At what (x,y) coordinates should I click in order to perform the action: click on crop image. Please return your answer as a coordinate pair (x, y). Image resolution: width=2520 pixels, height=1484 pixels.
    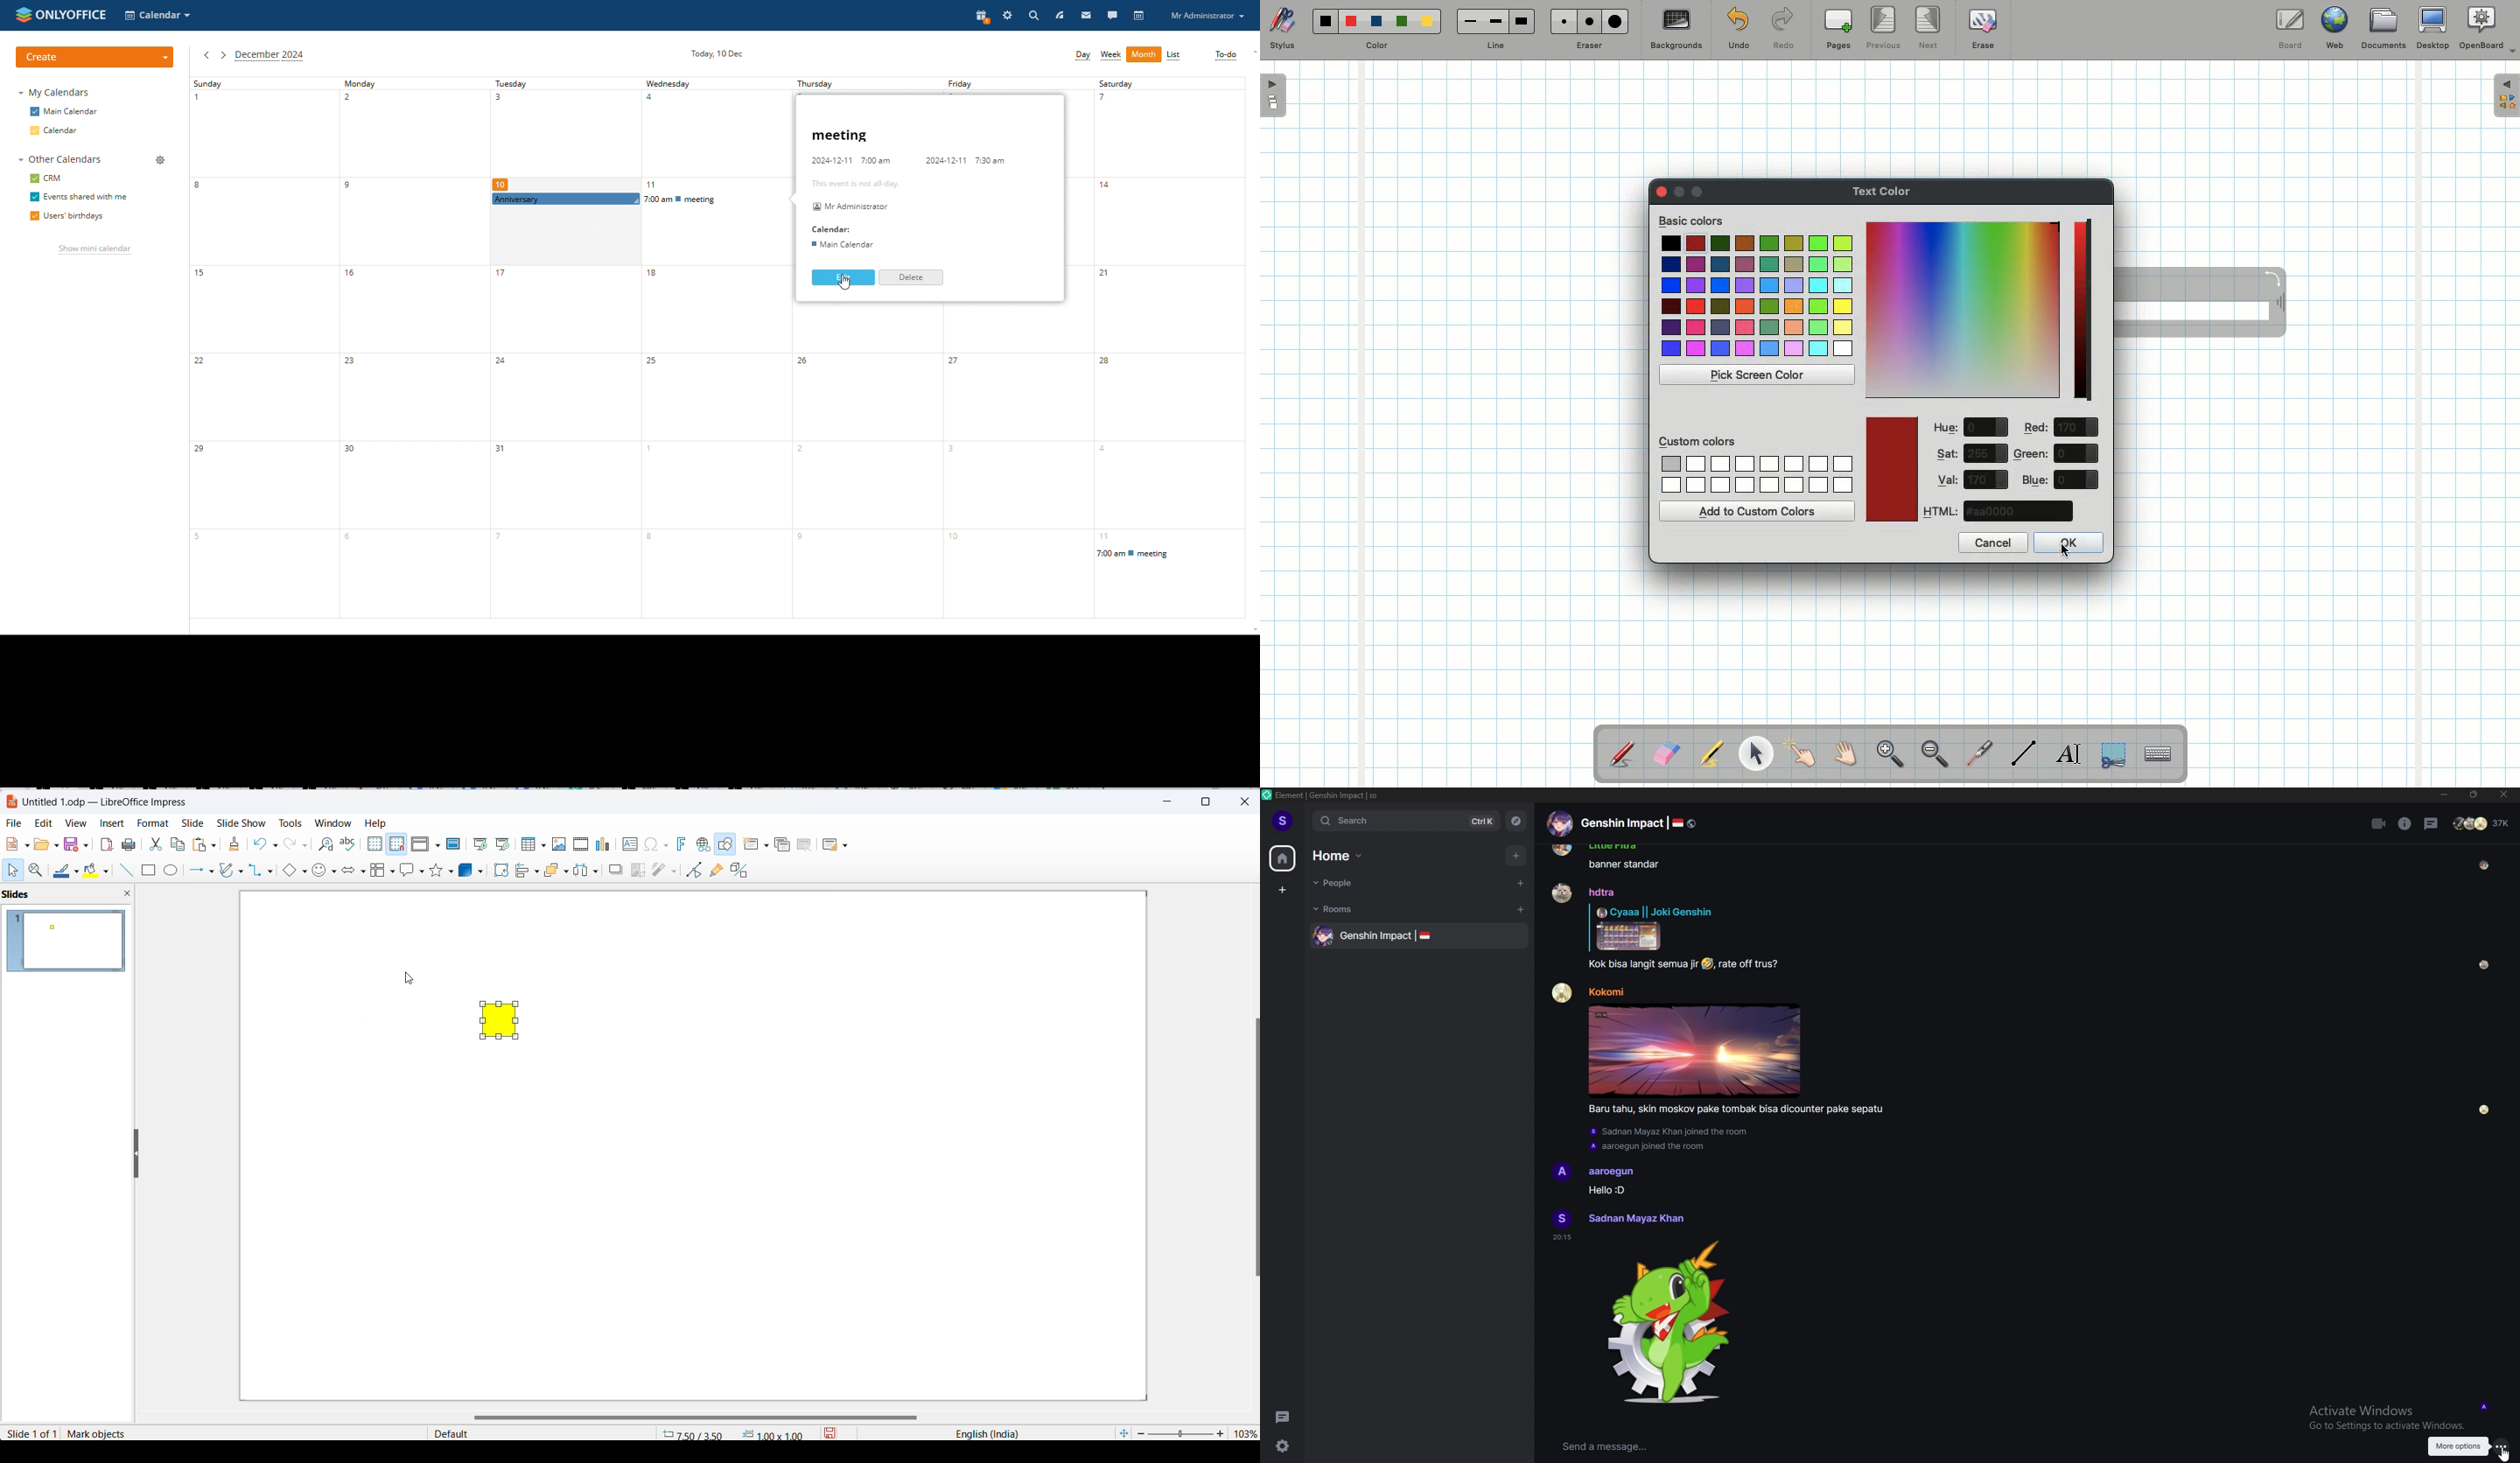
    Looking at the image, I should click on (638, 870).